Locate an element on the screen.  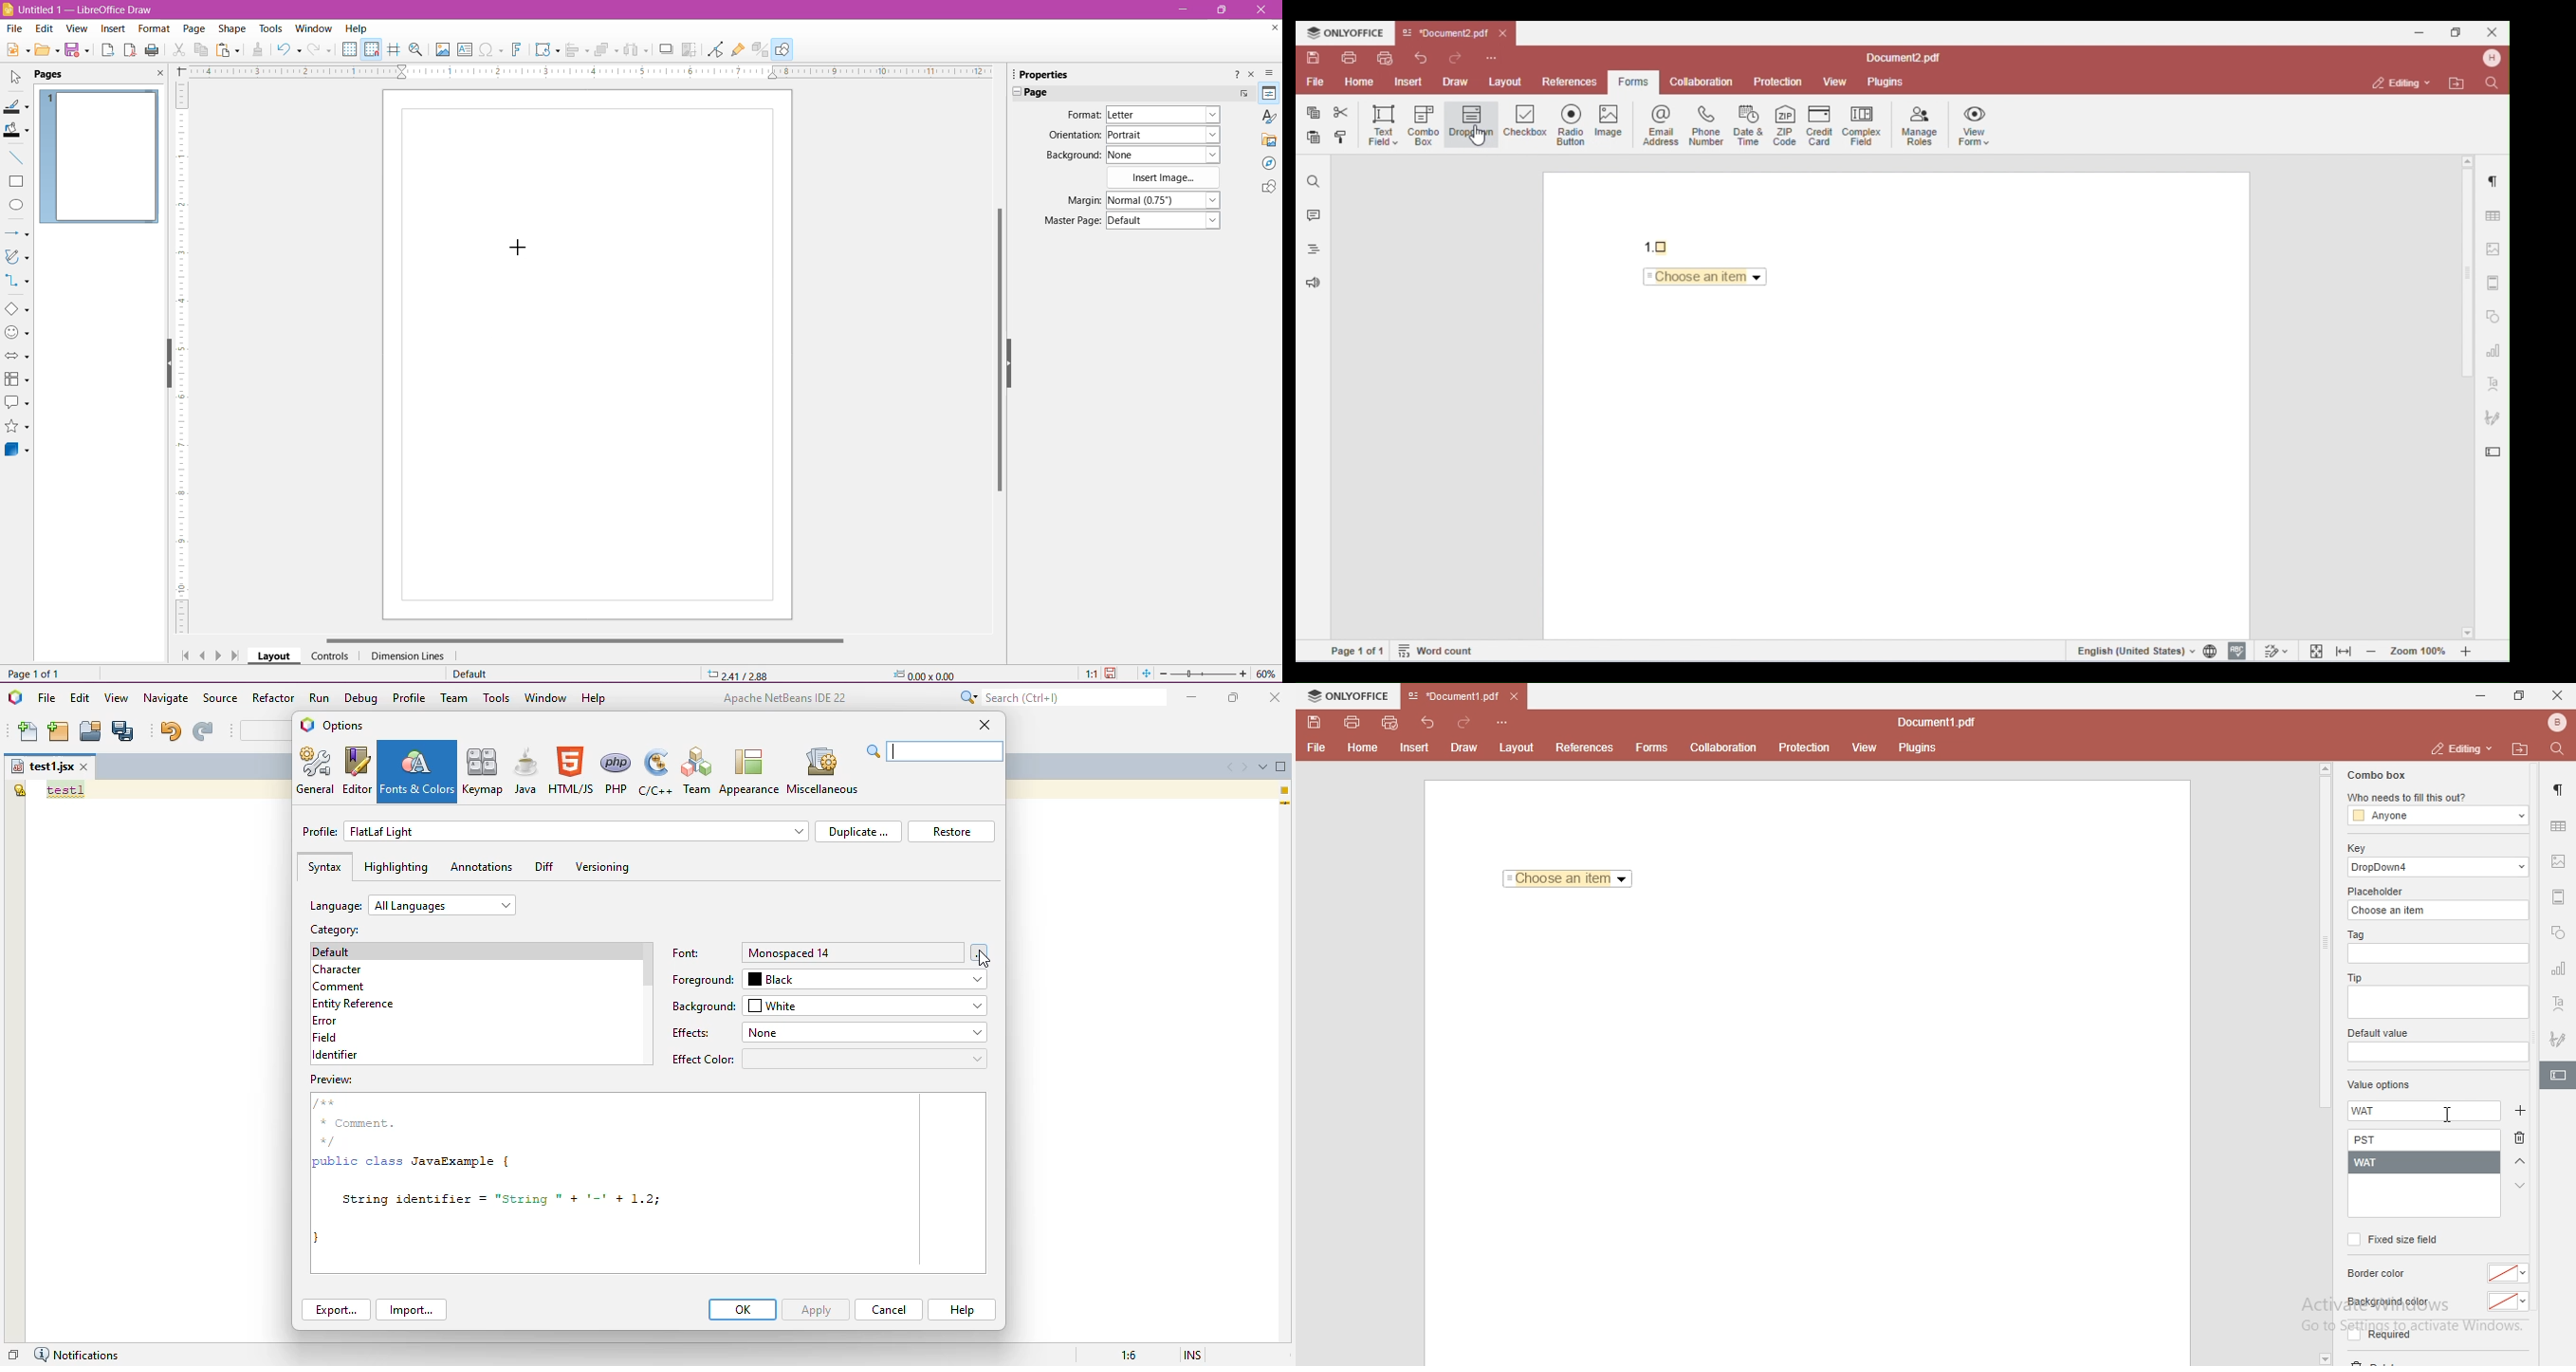
Close Document is located at coordinates (1272, 30).